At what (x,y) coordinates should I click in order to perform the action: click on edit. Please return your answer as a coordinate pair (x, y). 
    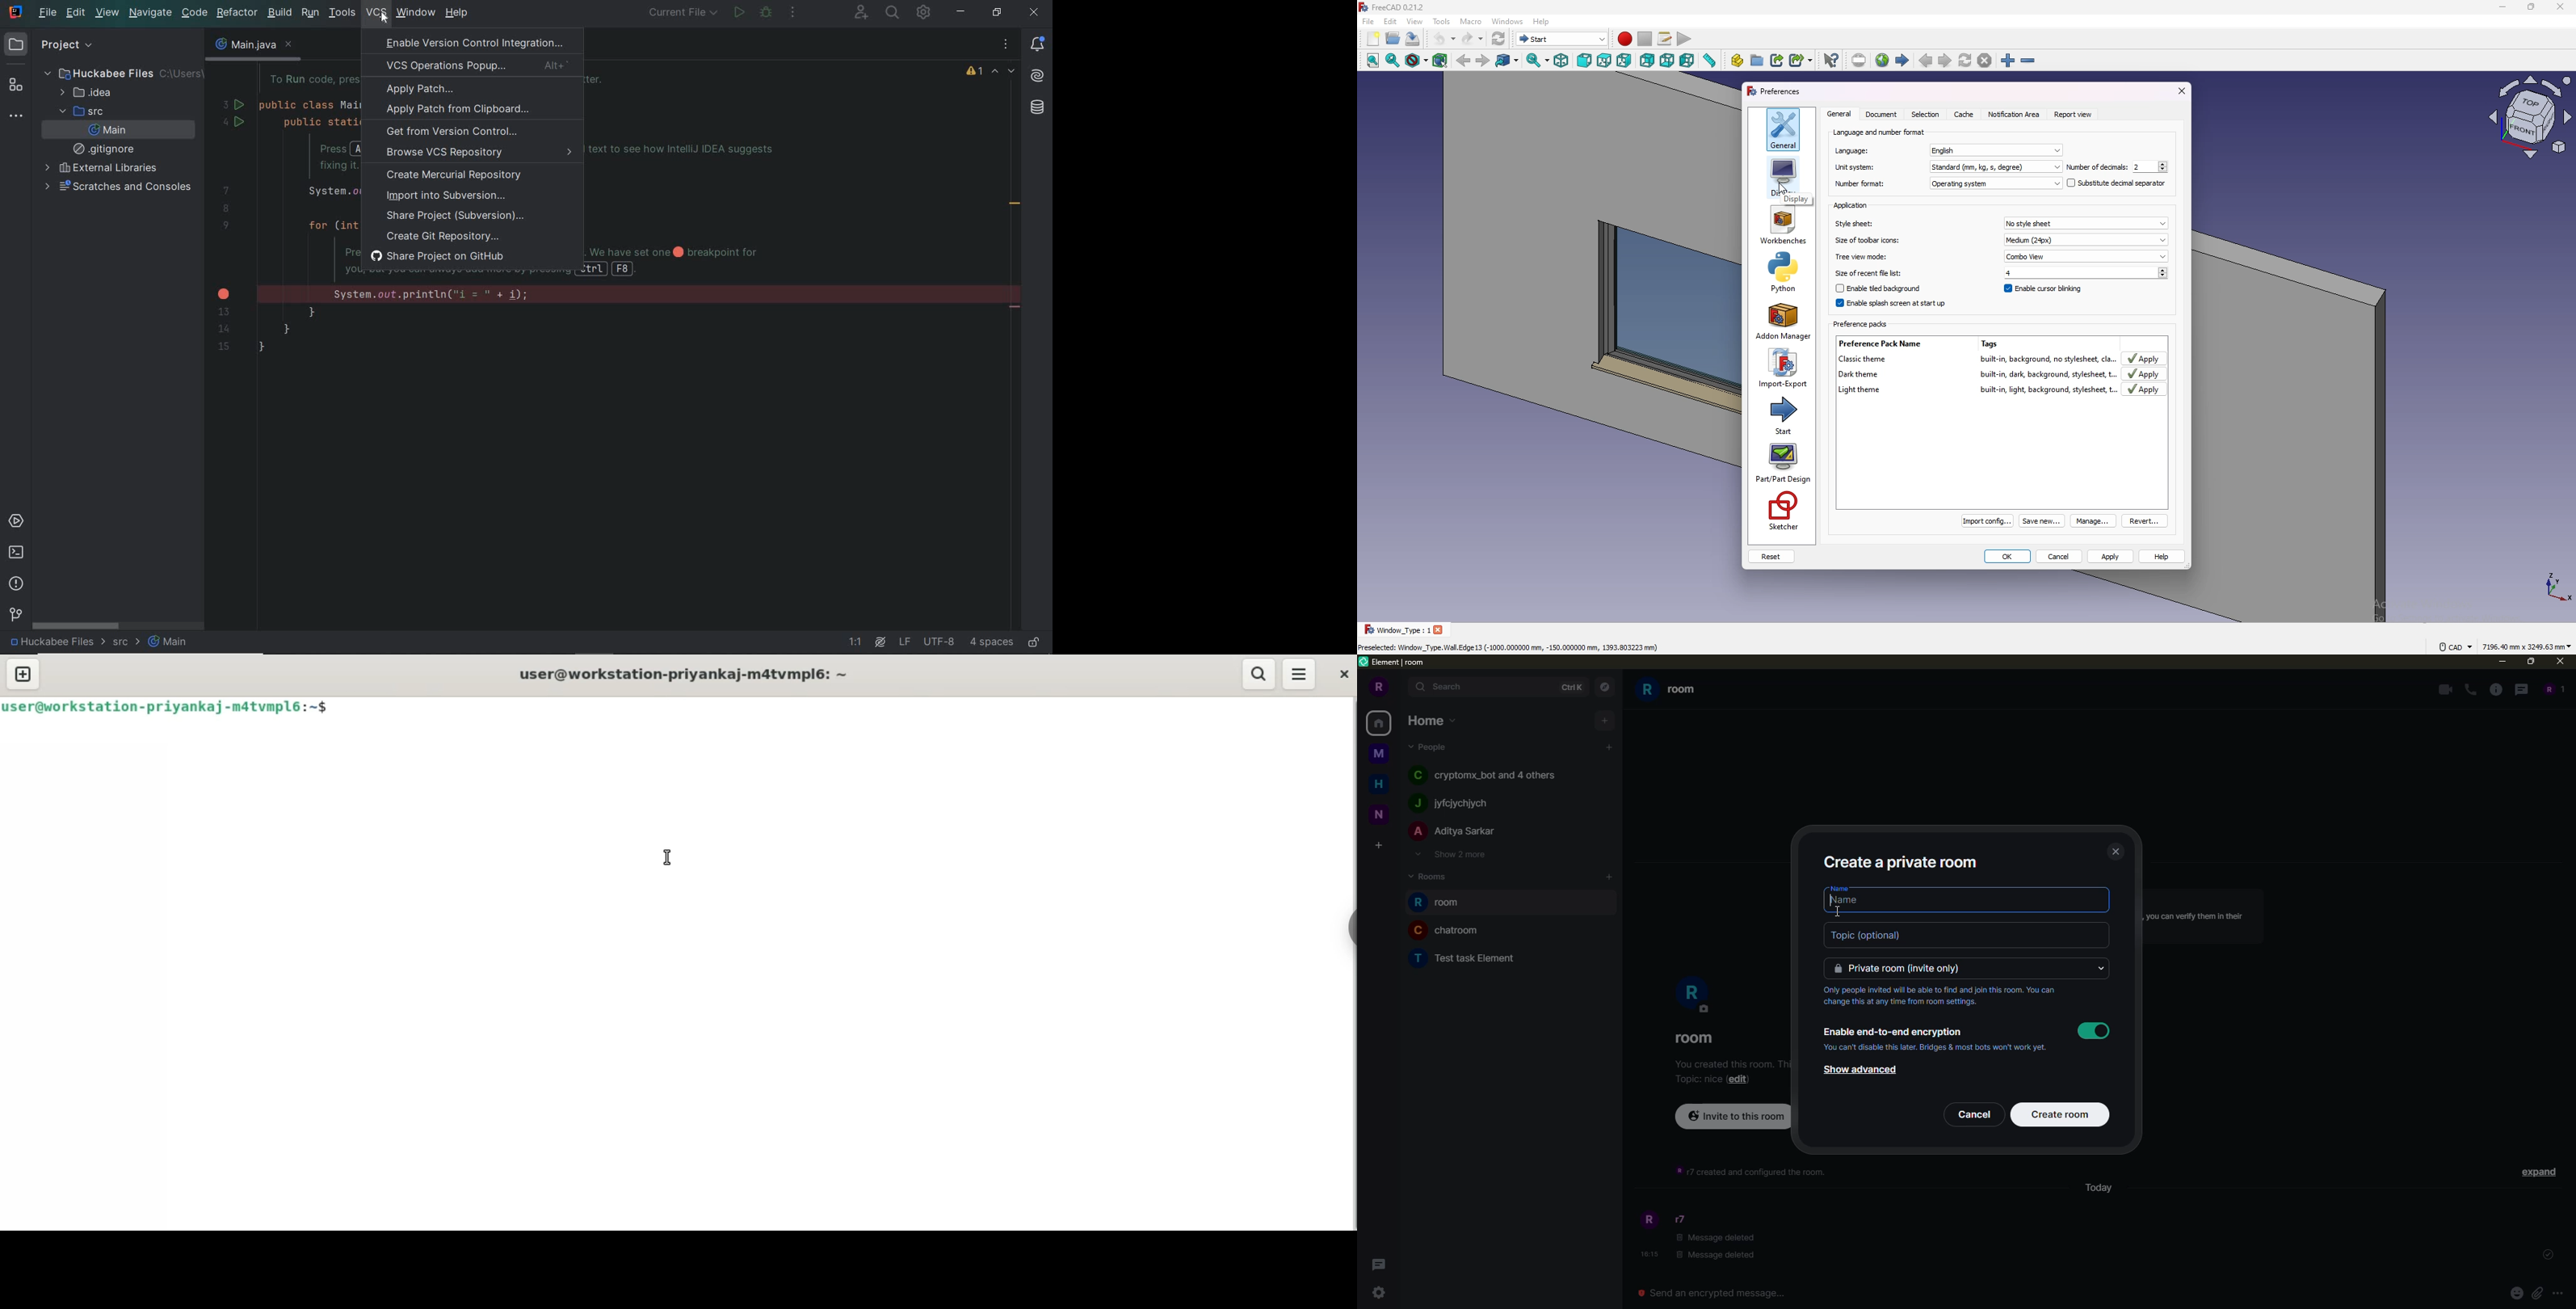
    Looking at the image, I should click on (1739, 1078).